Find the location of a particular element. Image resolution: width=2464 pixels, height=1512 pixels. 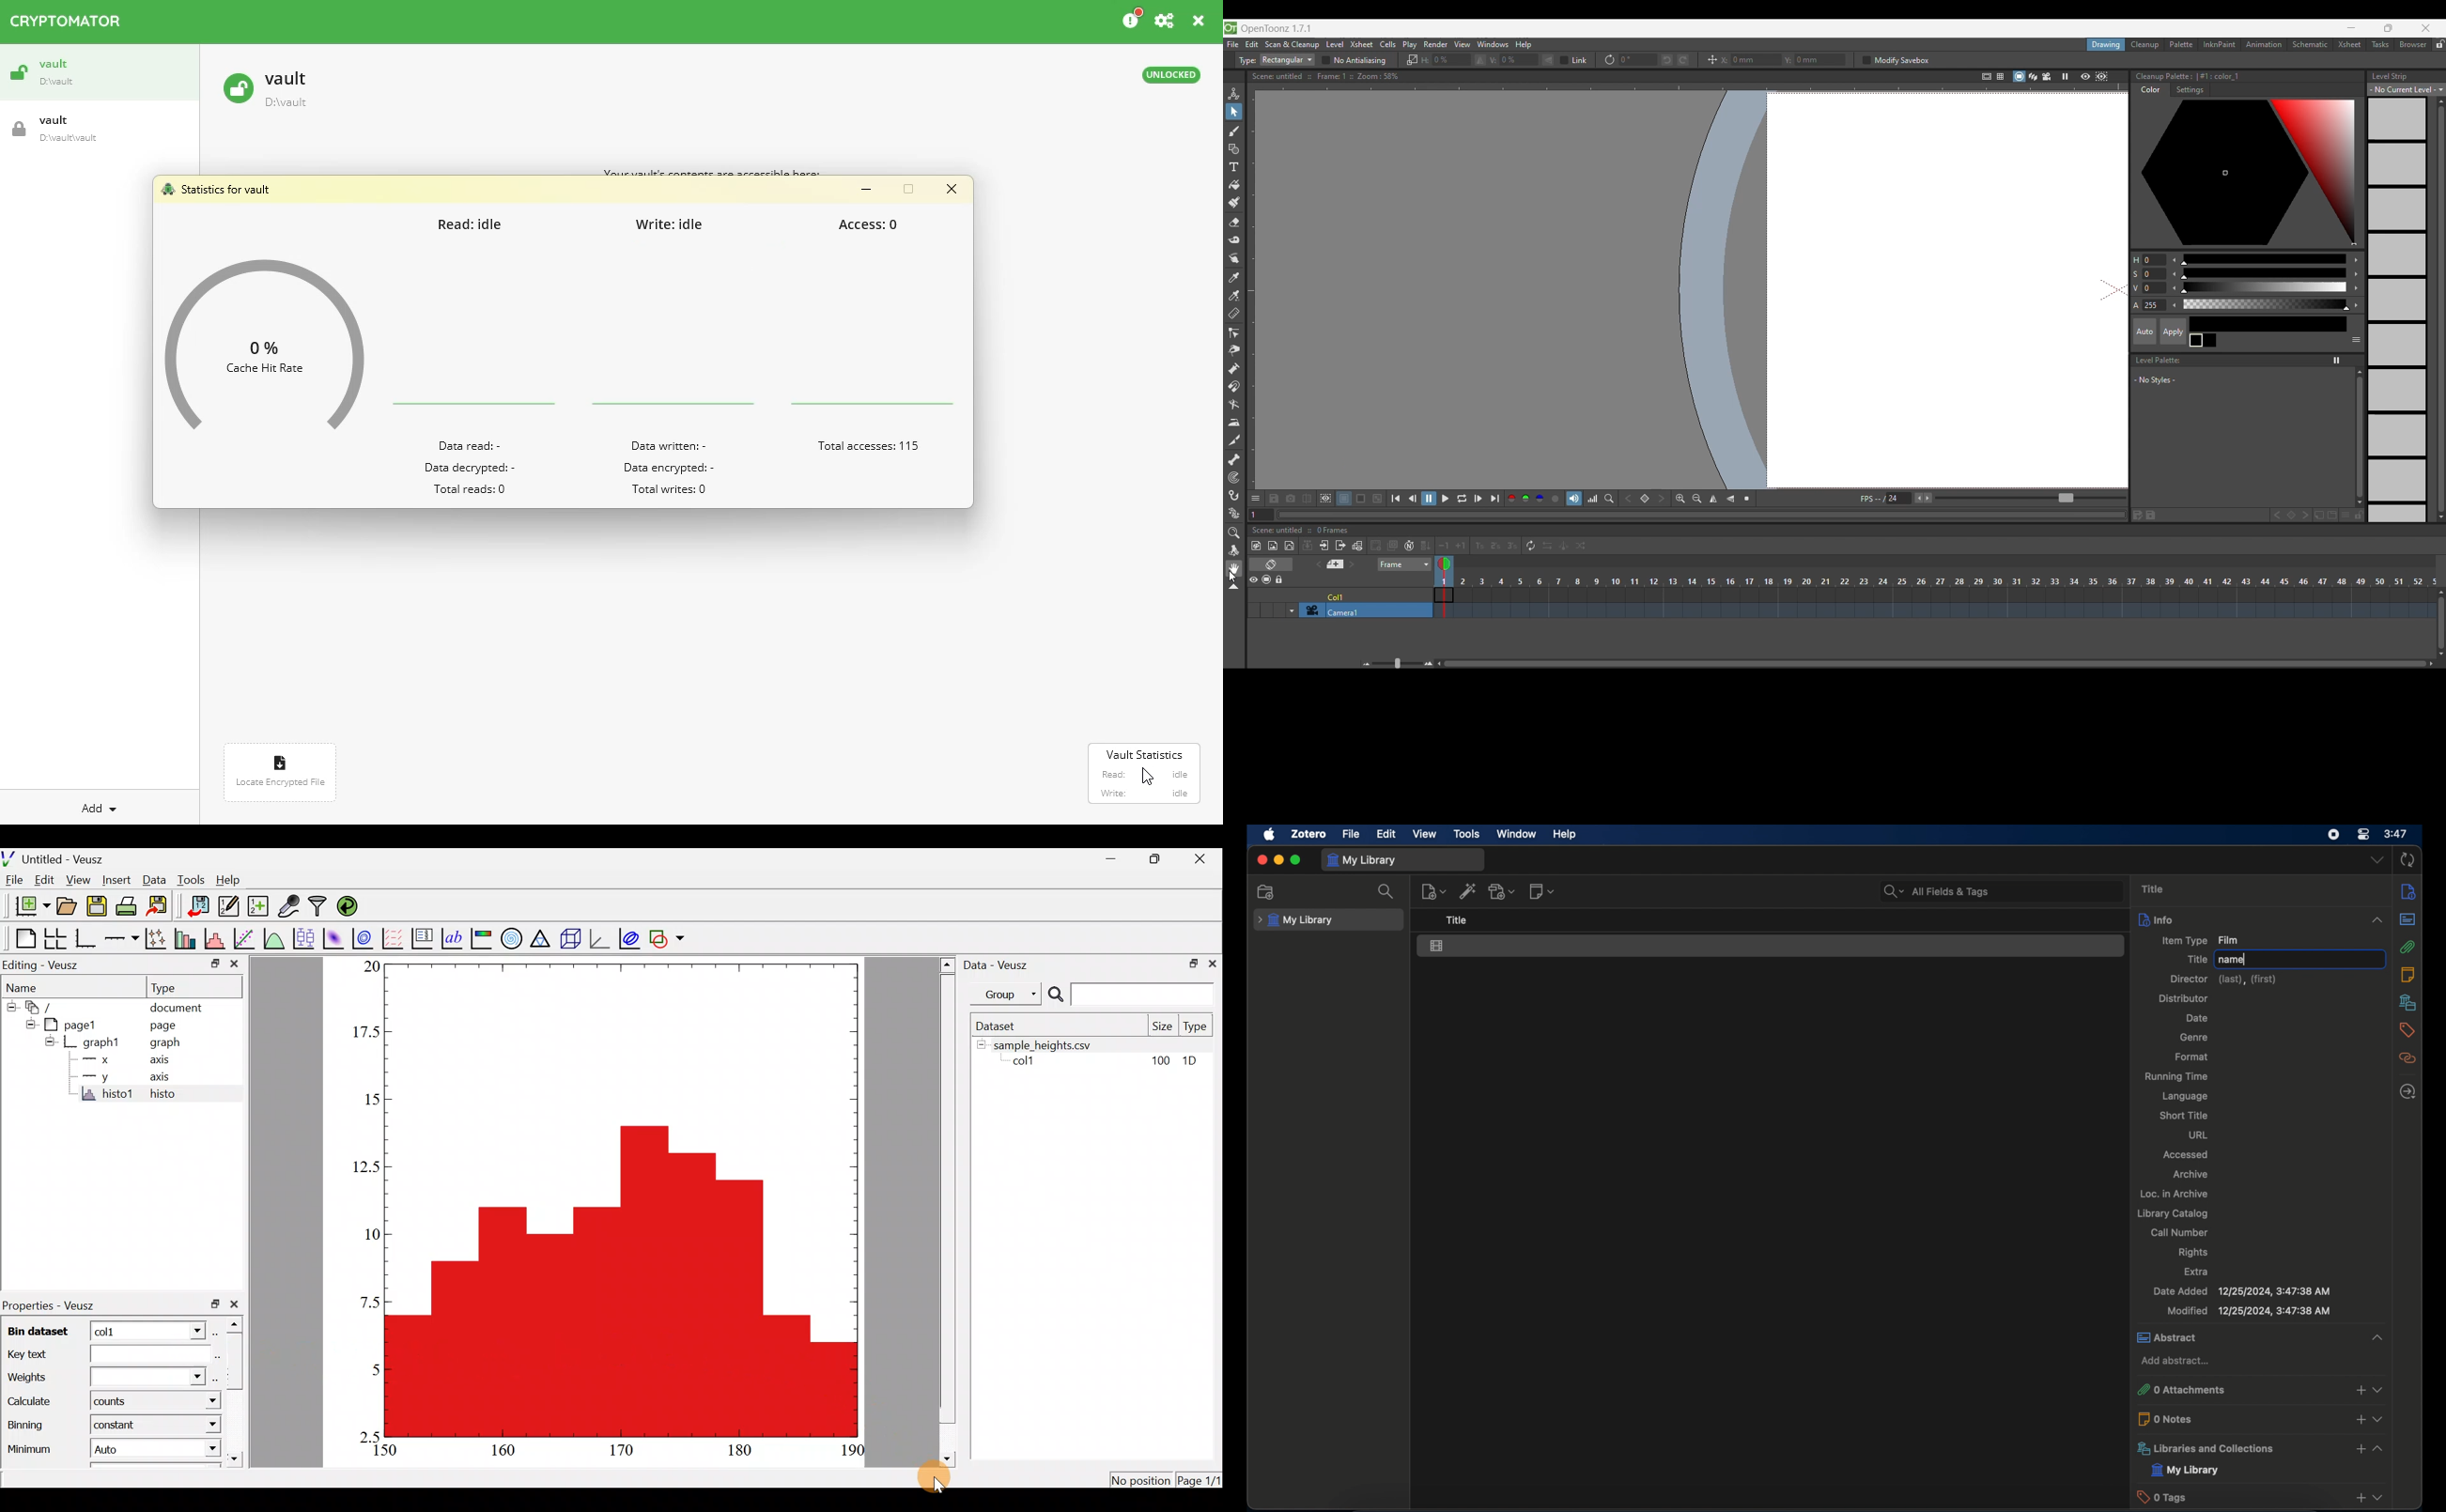

add is located at coordinates (101, 806).